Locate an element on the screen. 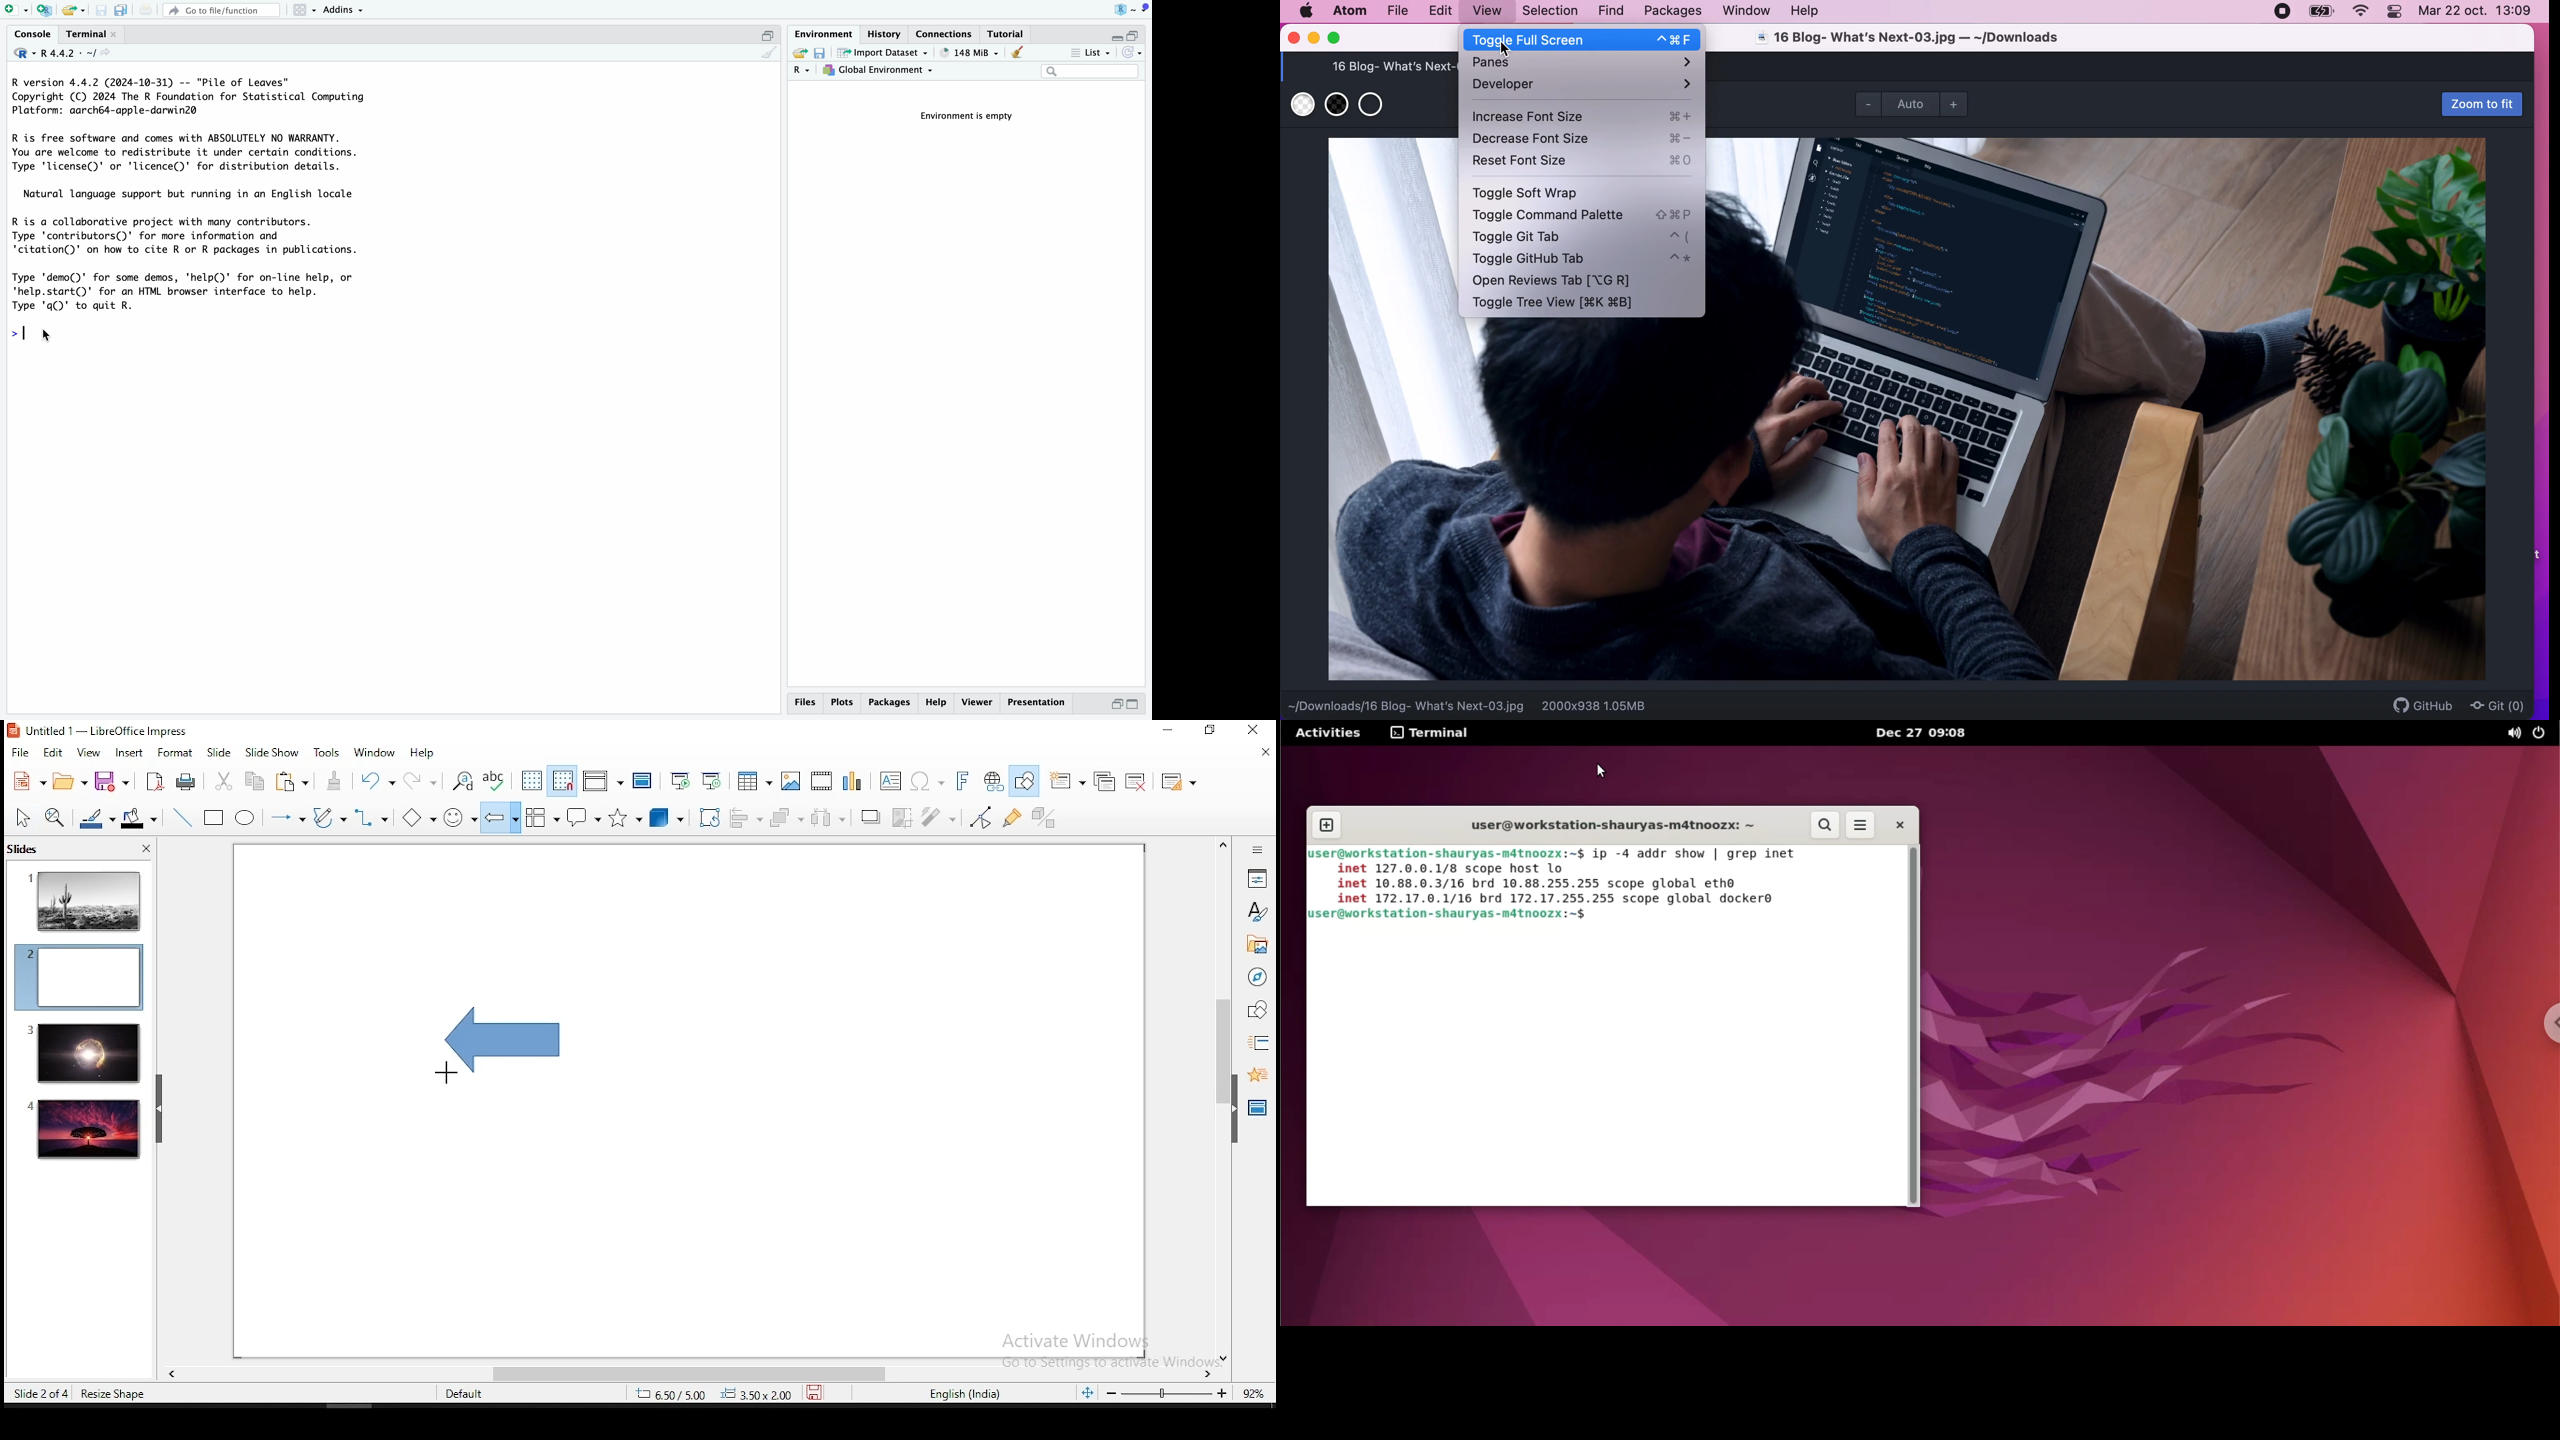  minimize is located at coordinates (1113, 707).